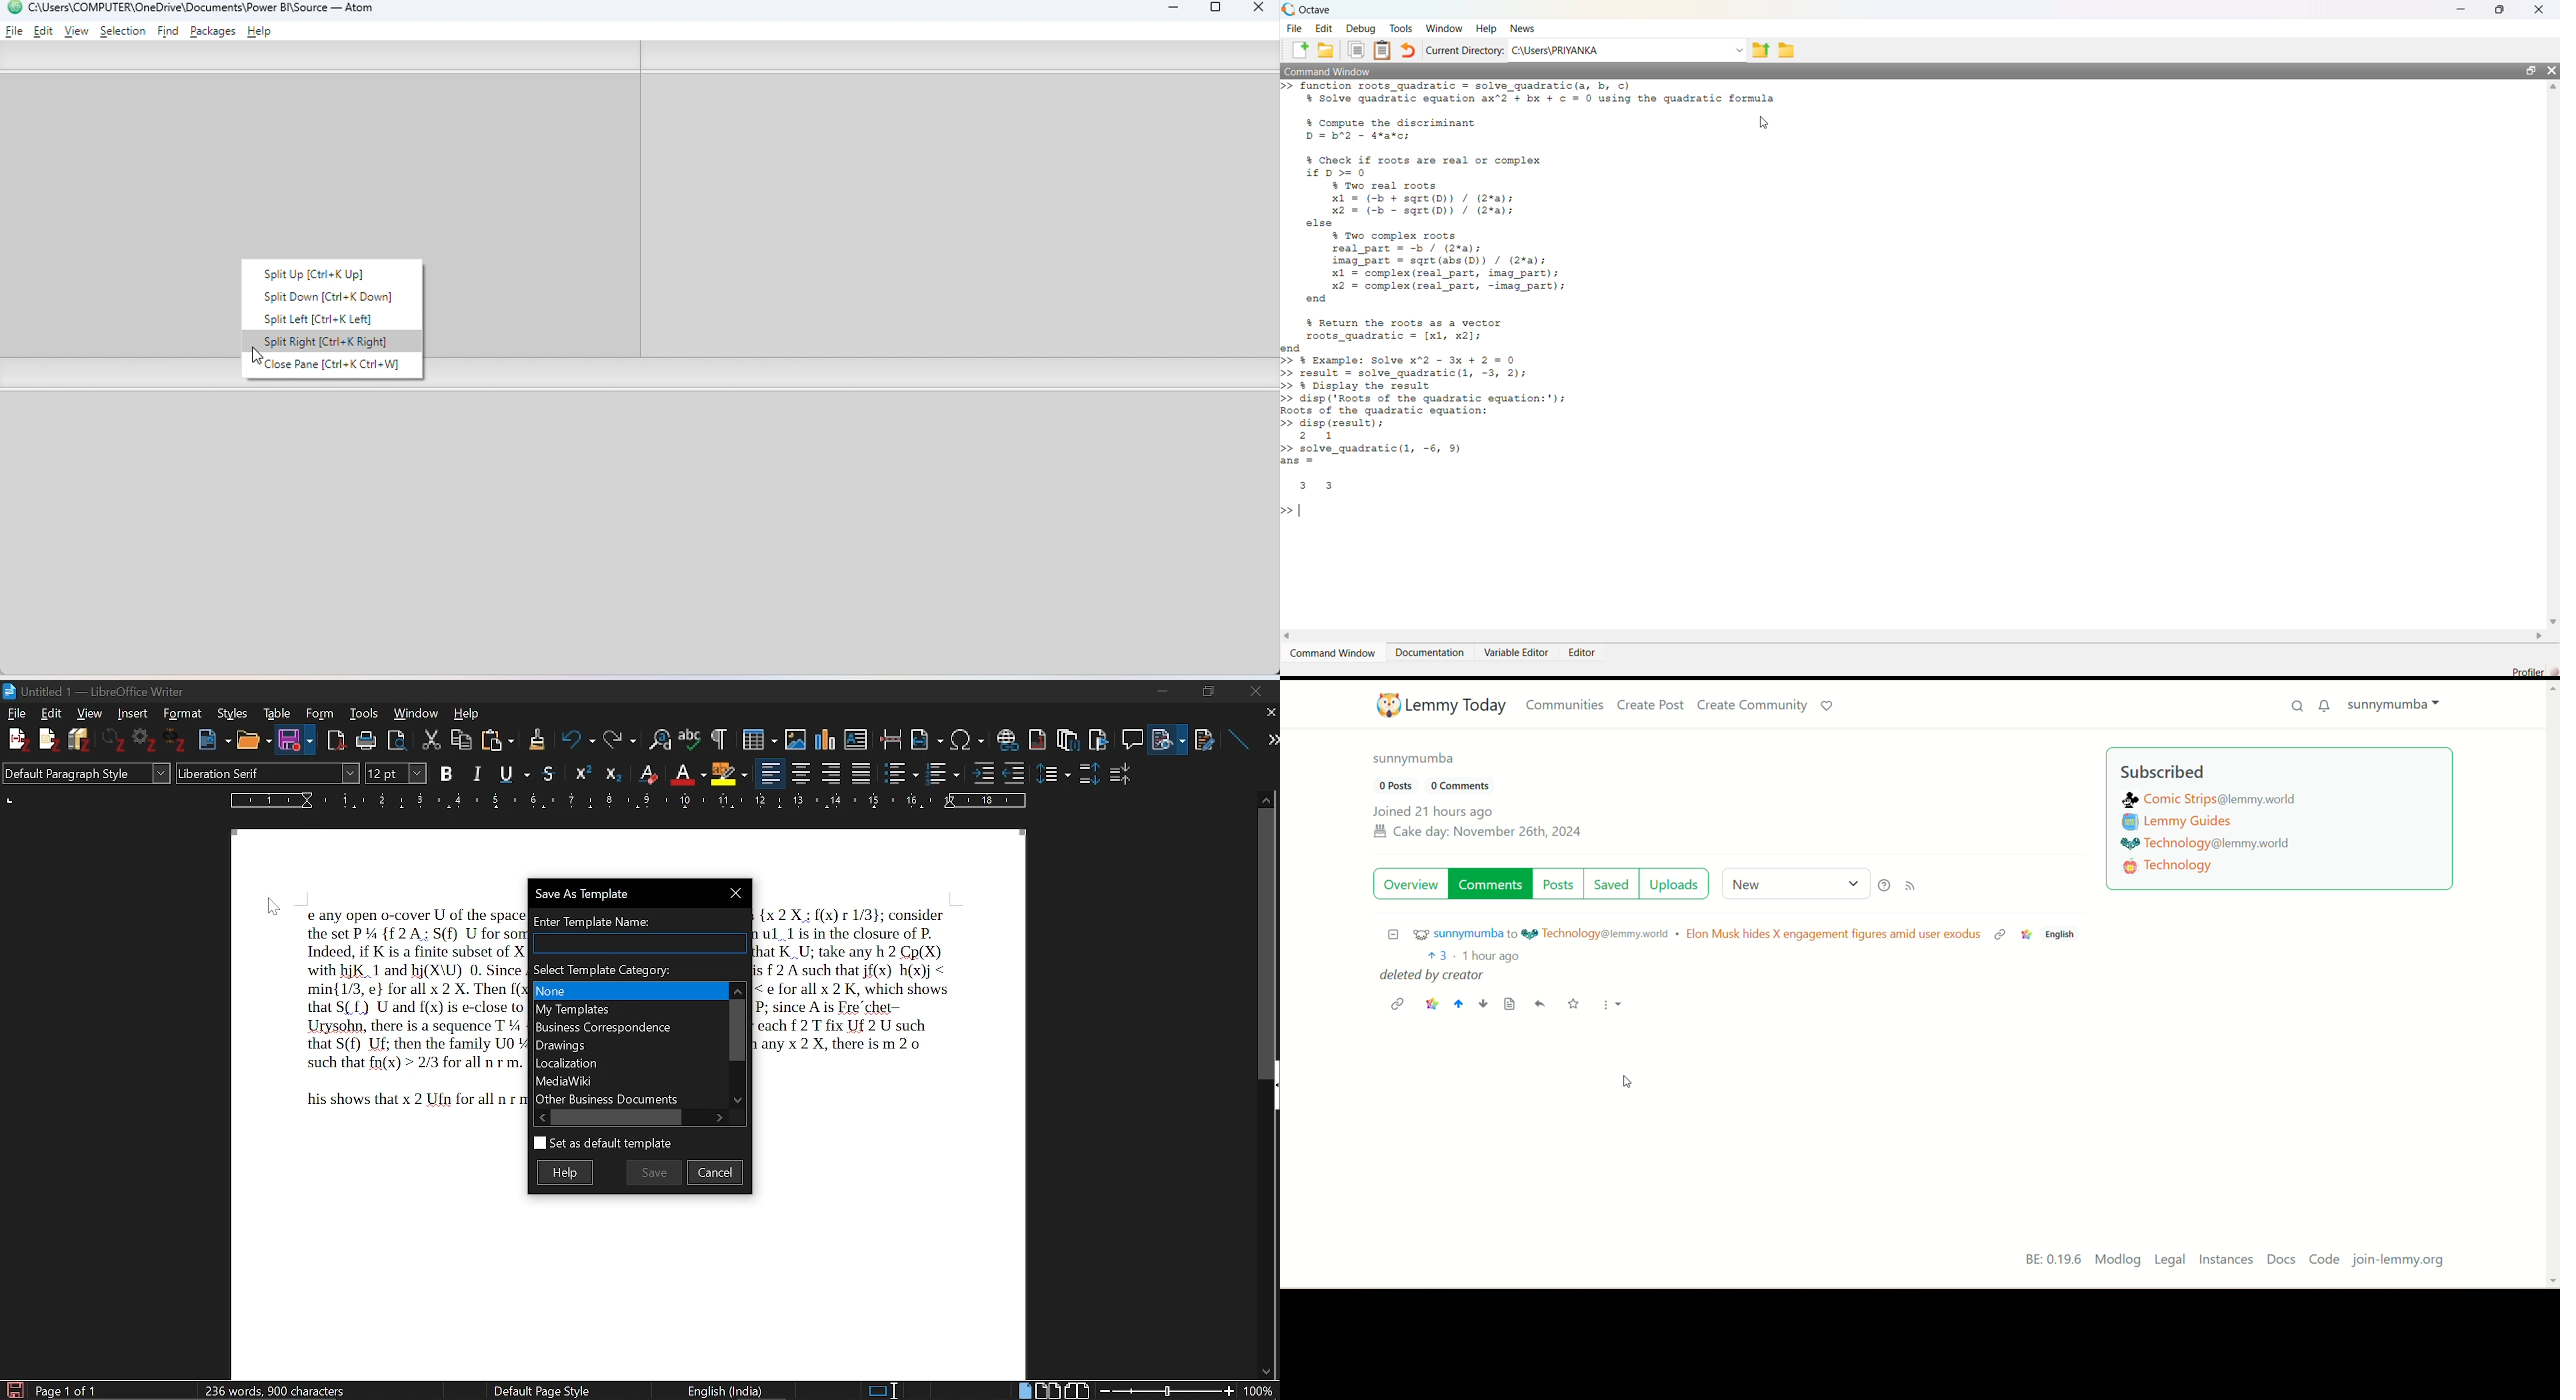 The height and width of the screenshot is (1400, 2576). Describe the element at coordinates (626, 1044) in the screenshot. I see `Categories` at that location.